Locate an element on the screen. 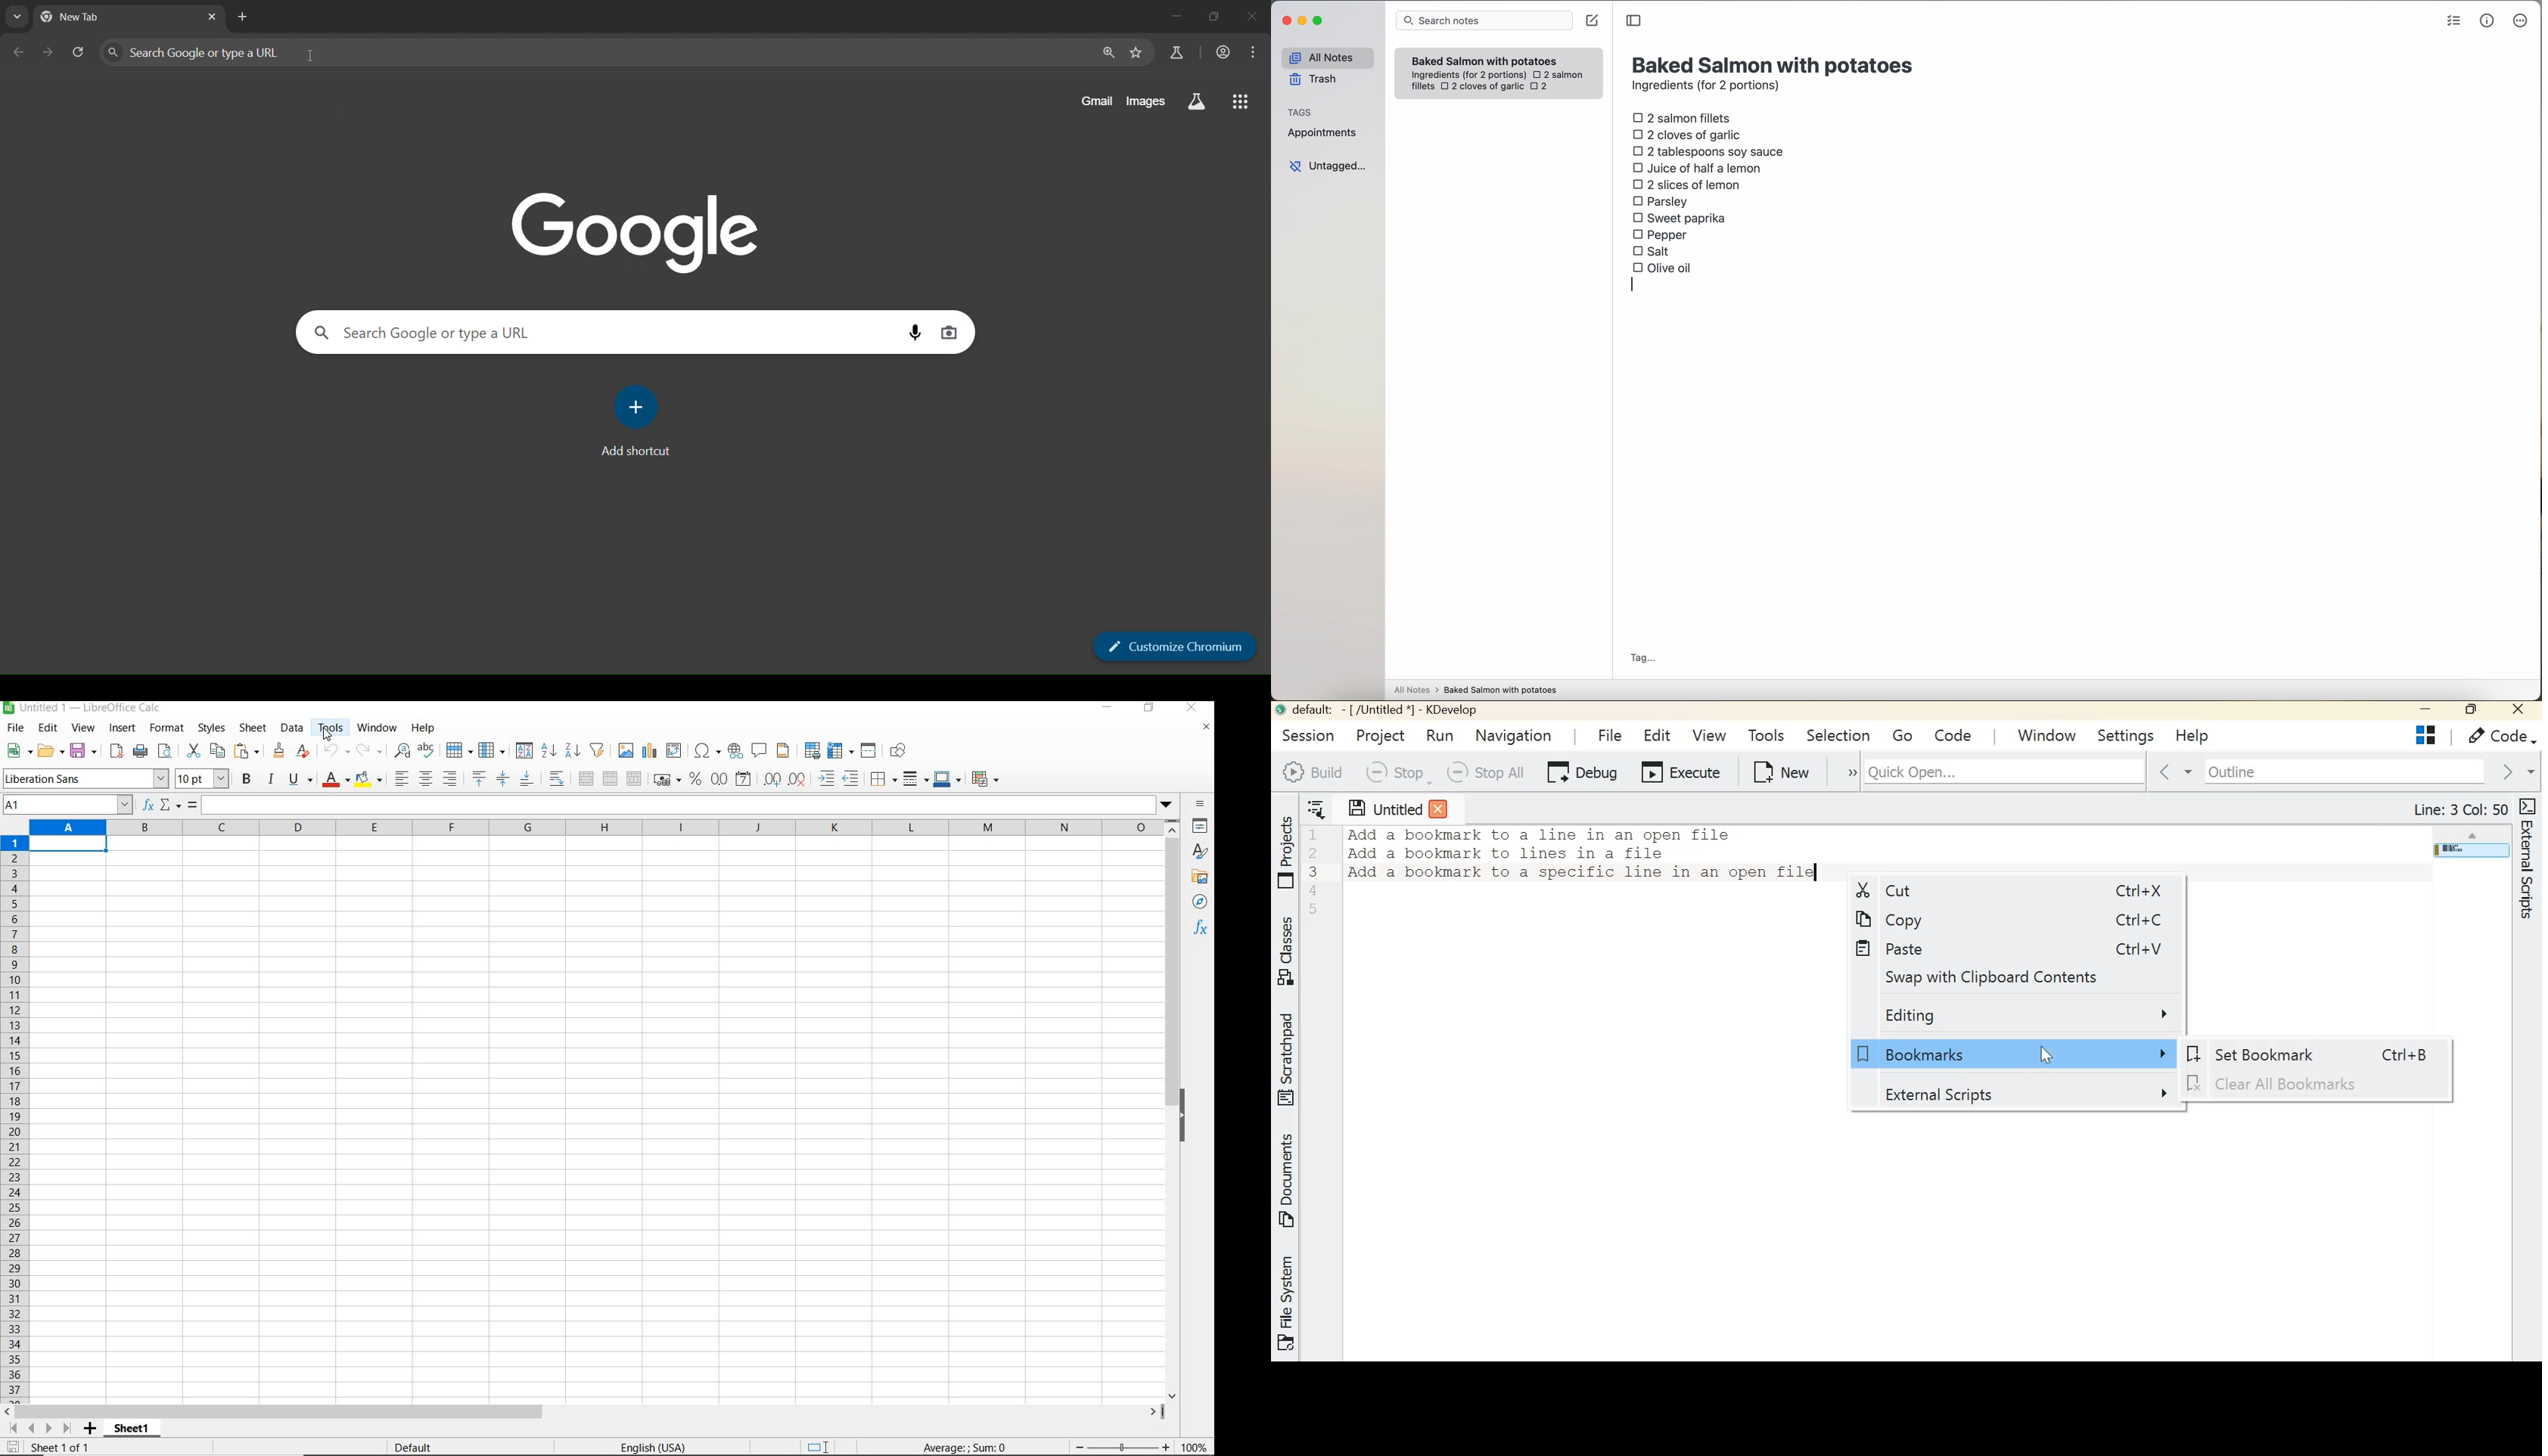 The image size is (2548, 1456). more options is located at coordinates (2522, 21).